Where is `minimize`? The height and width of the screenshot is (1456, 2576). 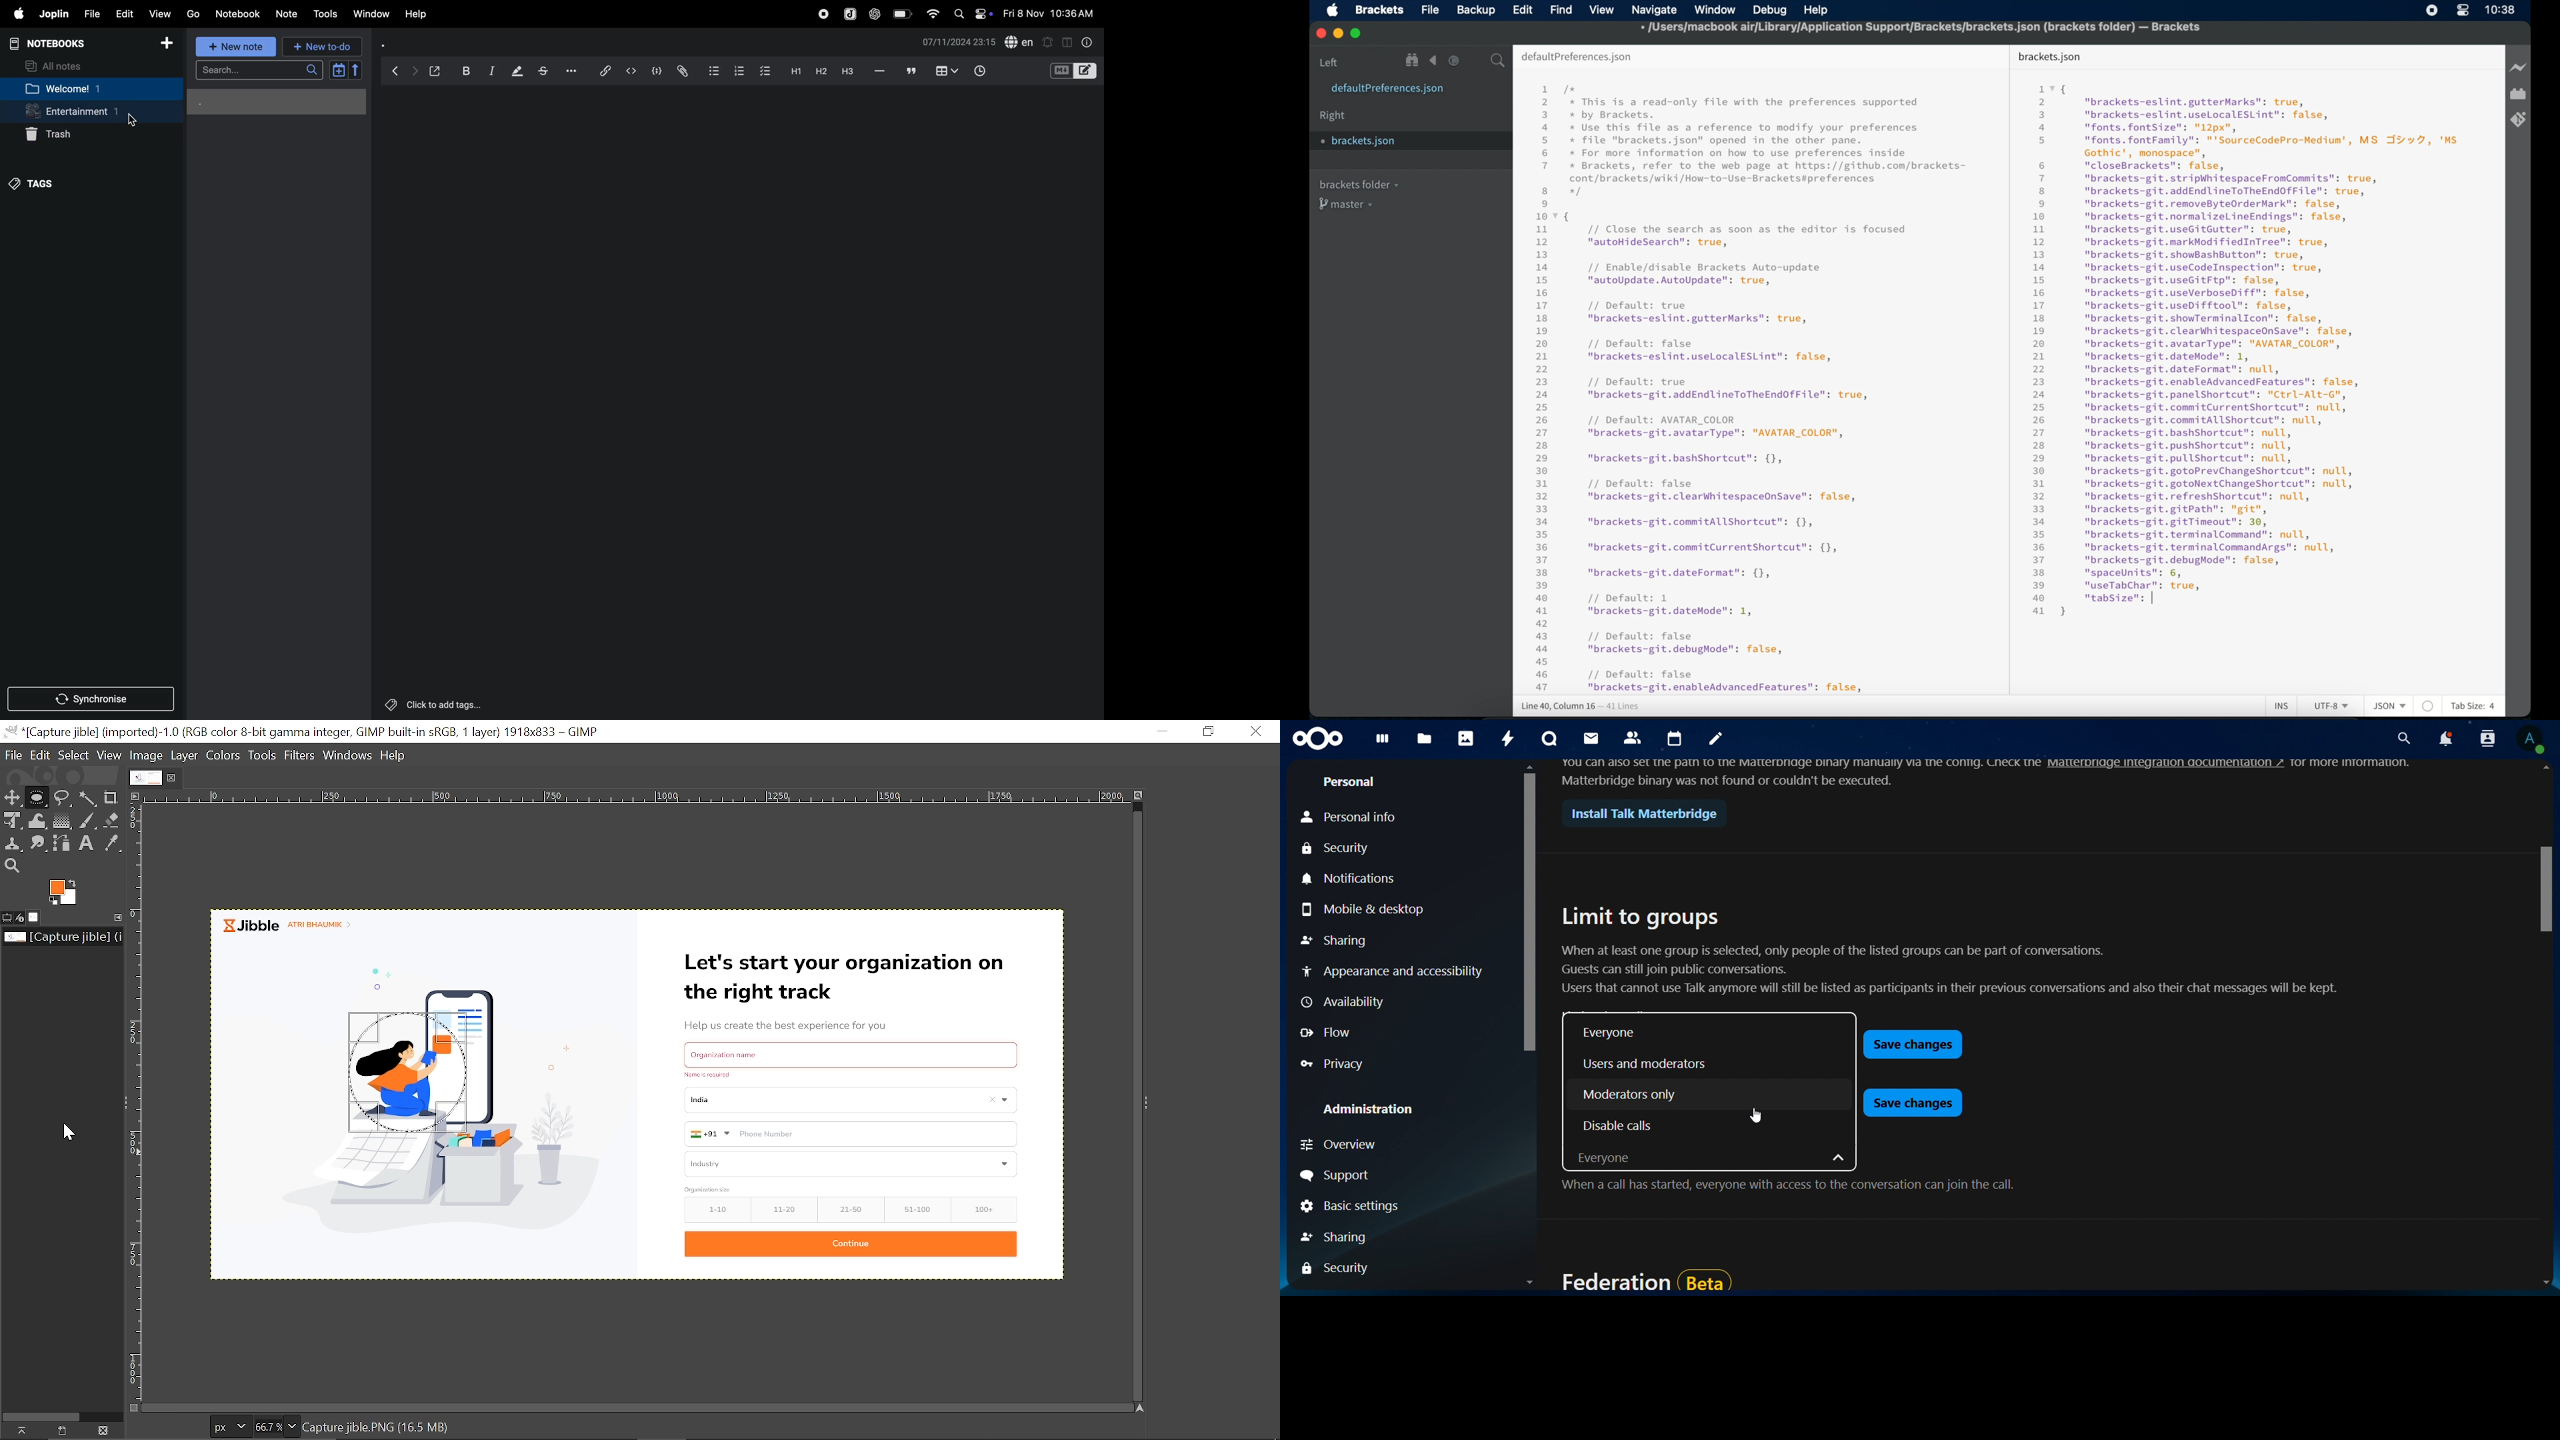
minimize is located at coordinates (1339, 34).